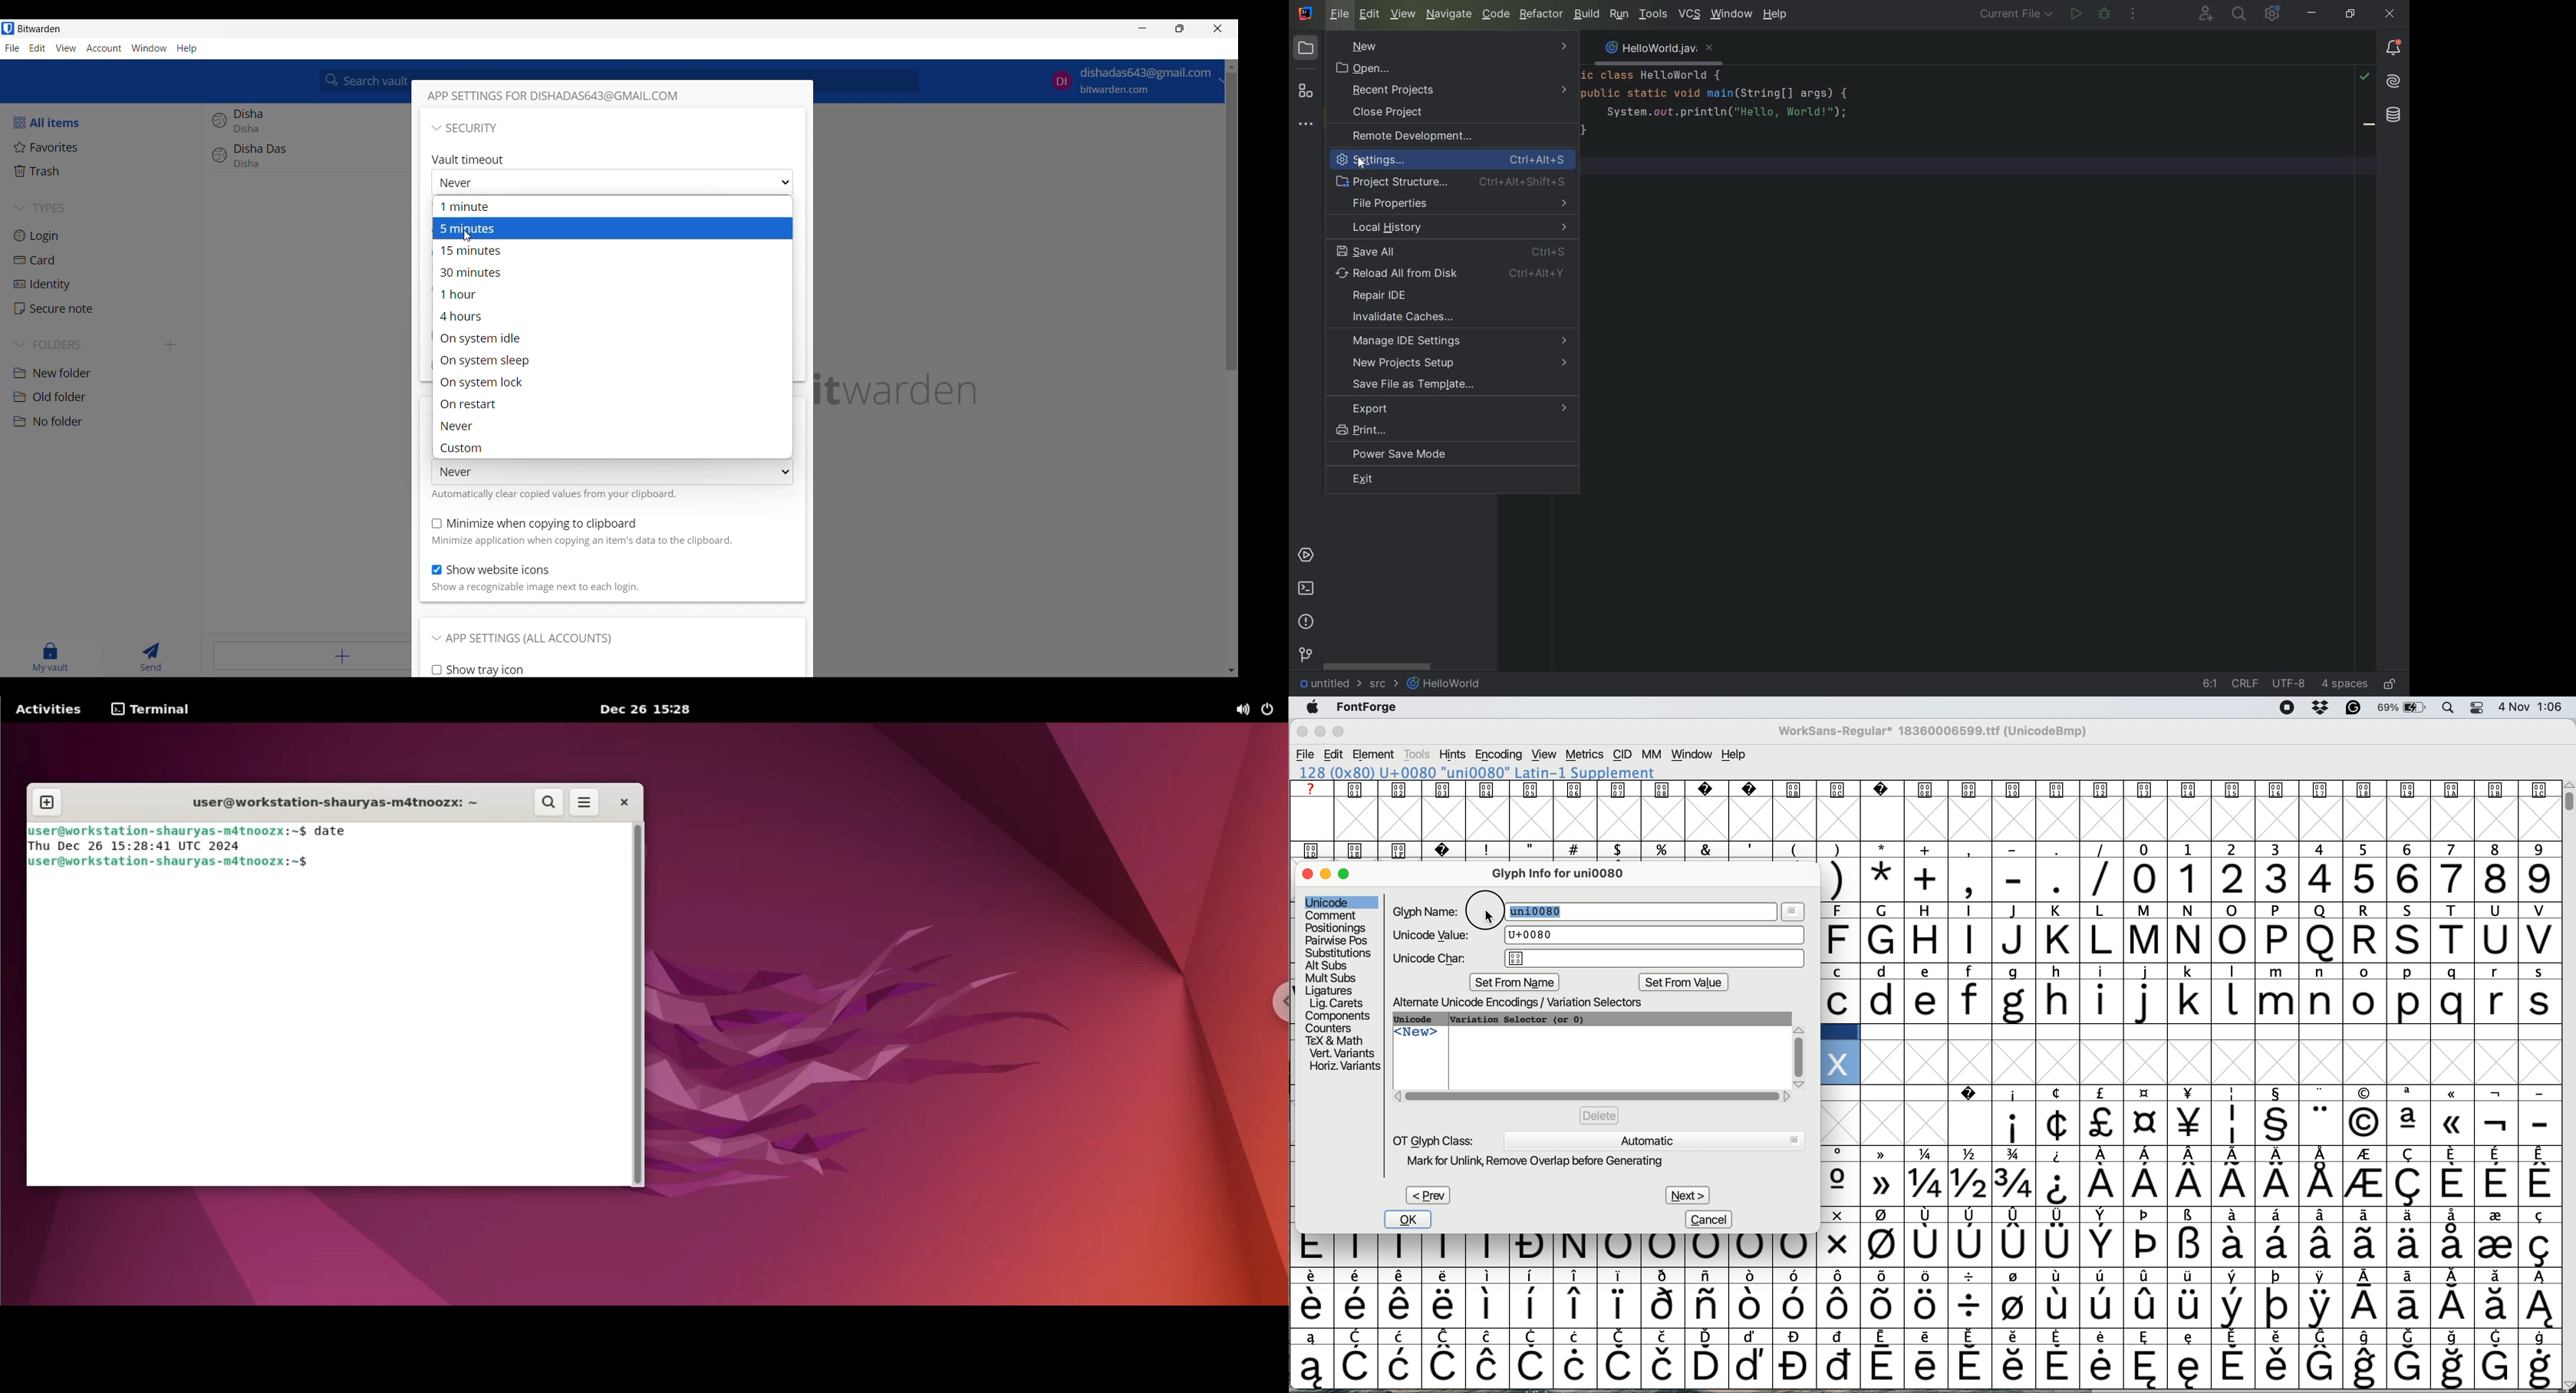 This screenshot has width=2576, height=1400. I want to click on vertical scroll bar, so click(2566, 801).